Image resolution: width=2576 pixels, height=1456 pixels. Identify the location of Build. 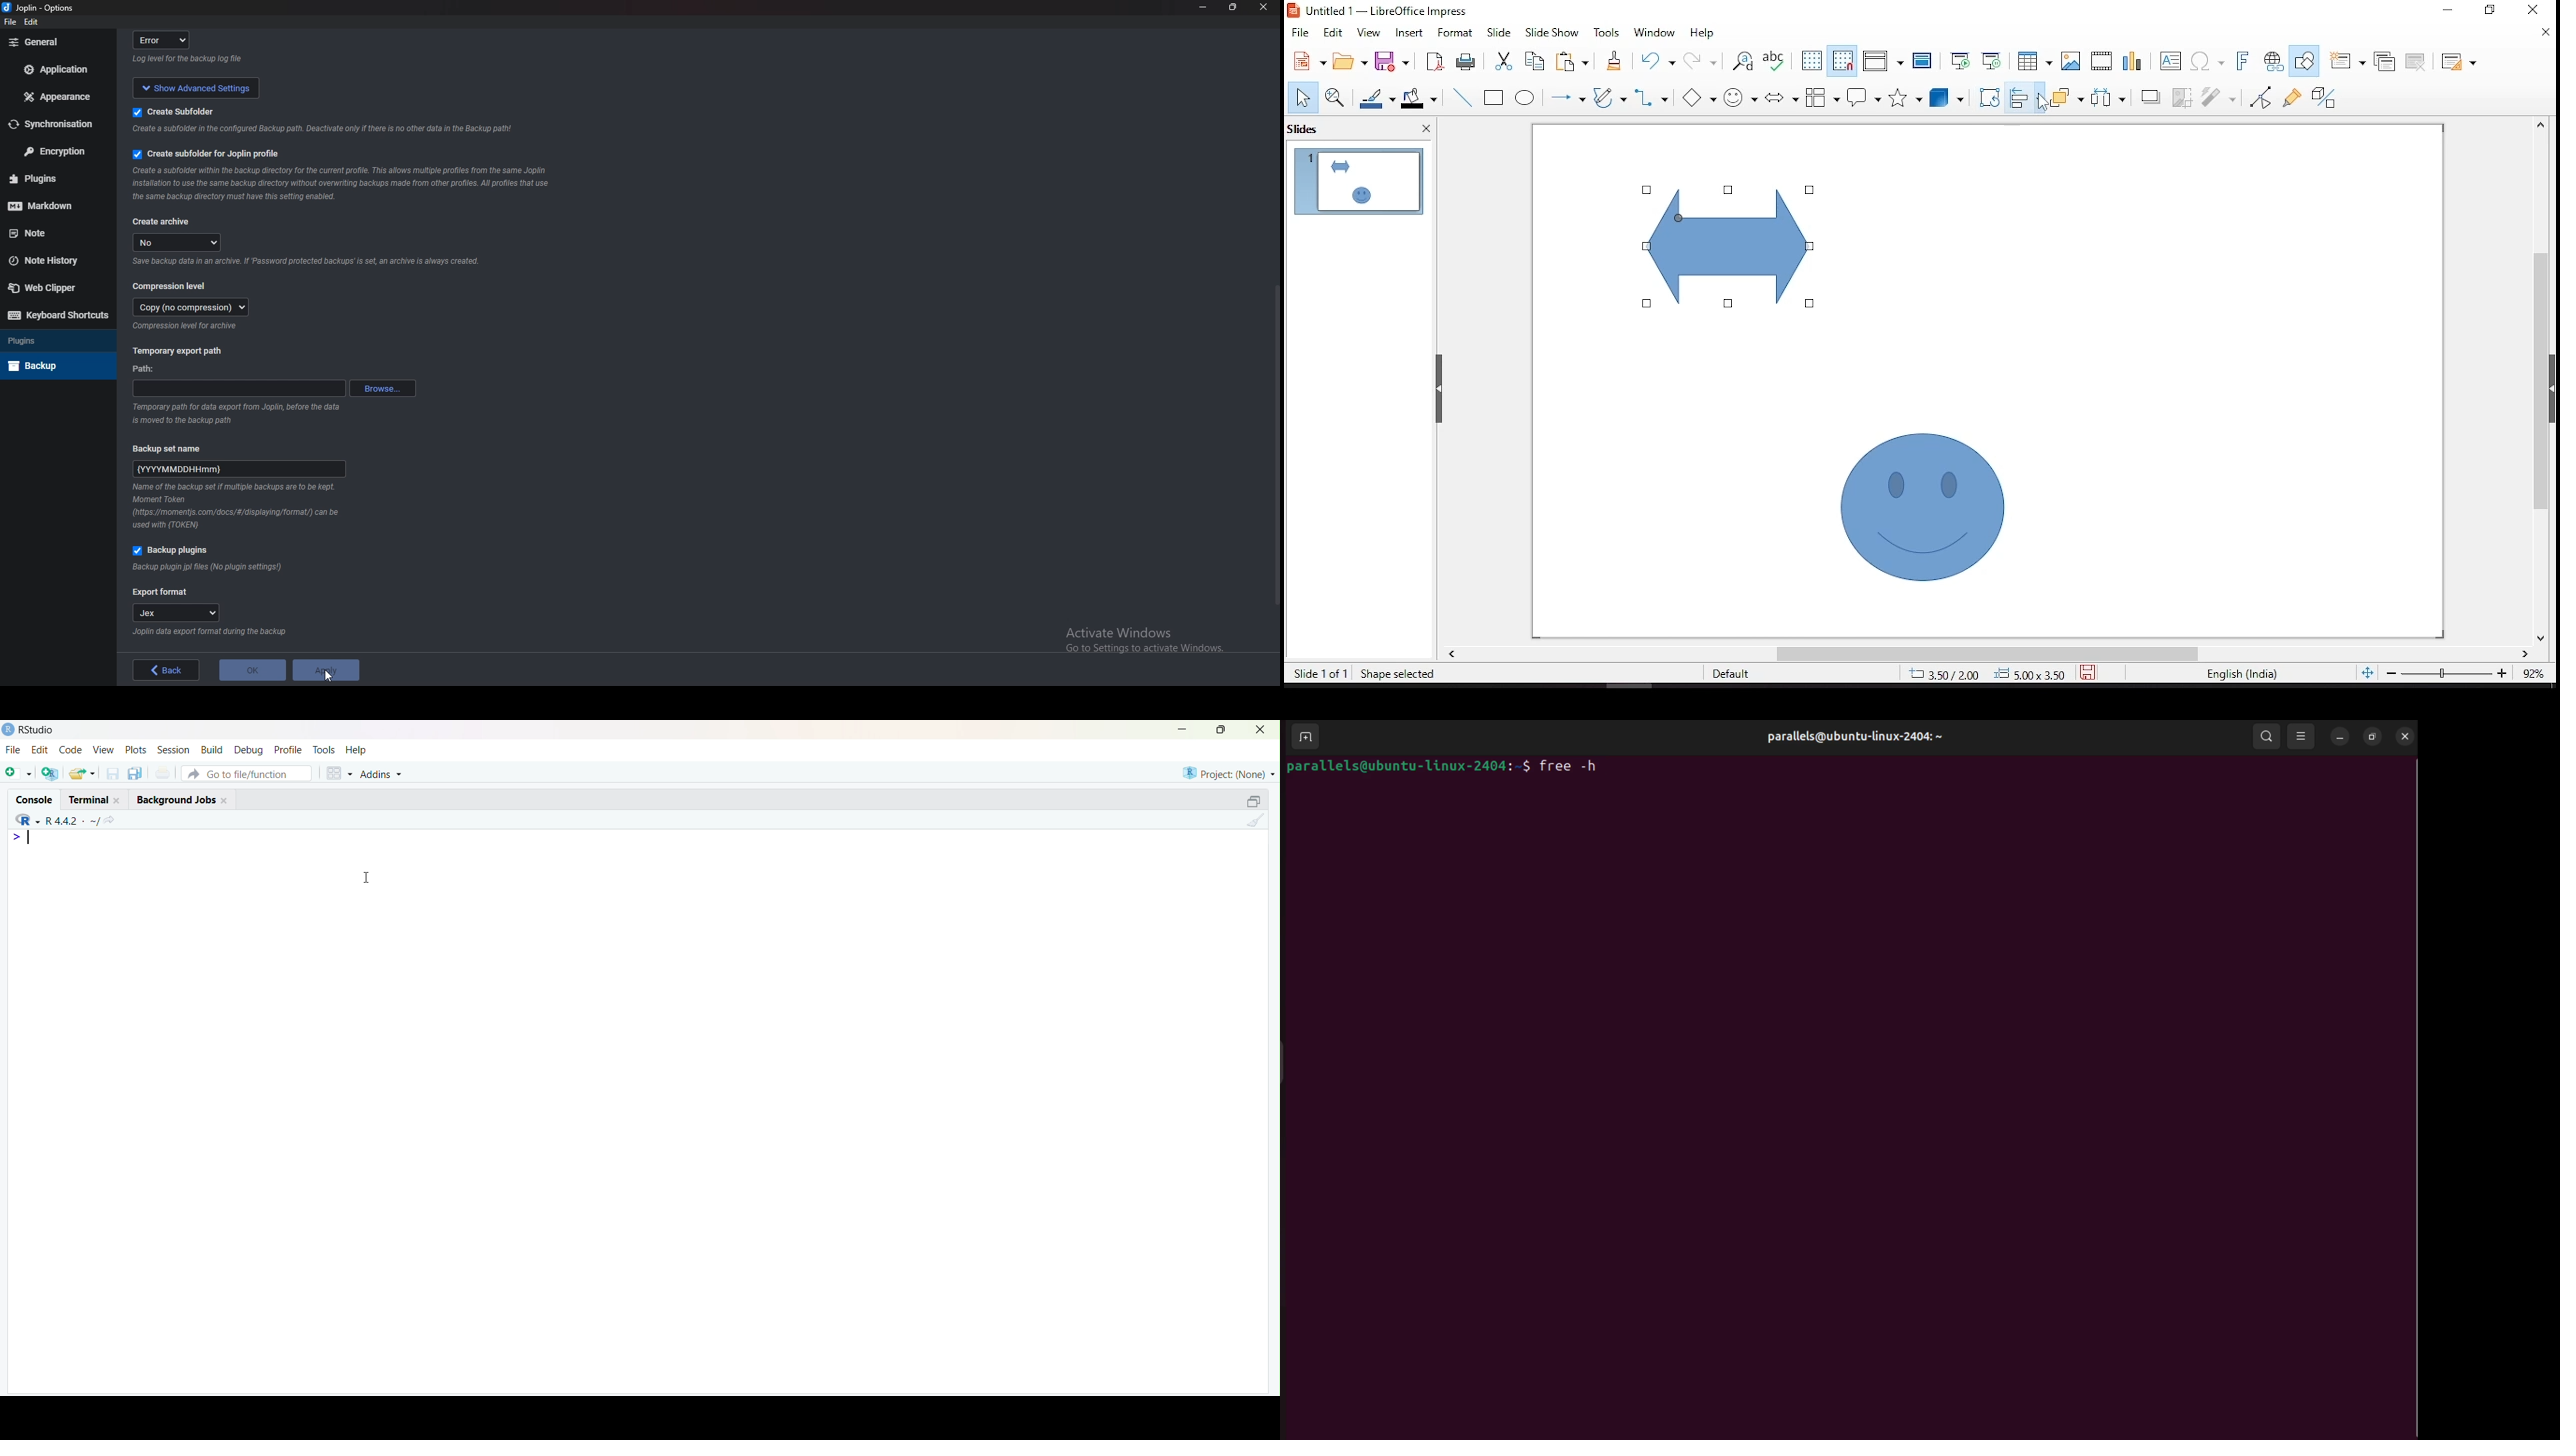
(214, 749).